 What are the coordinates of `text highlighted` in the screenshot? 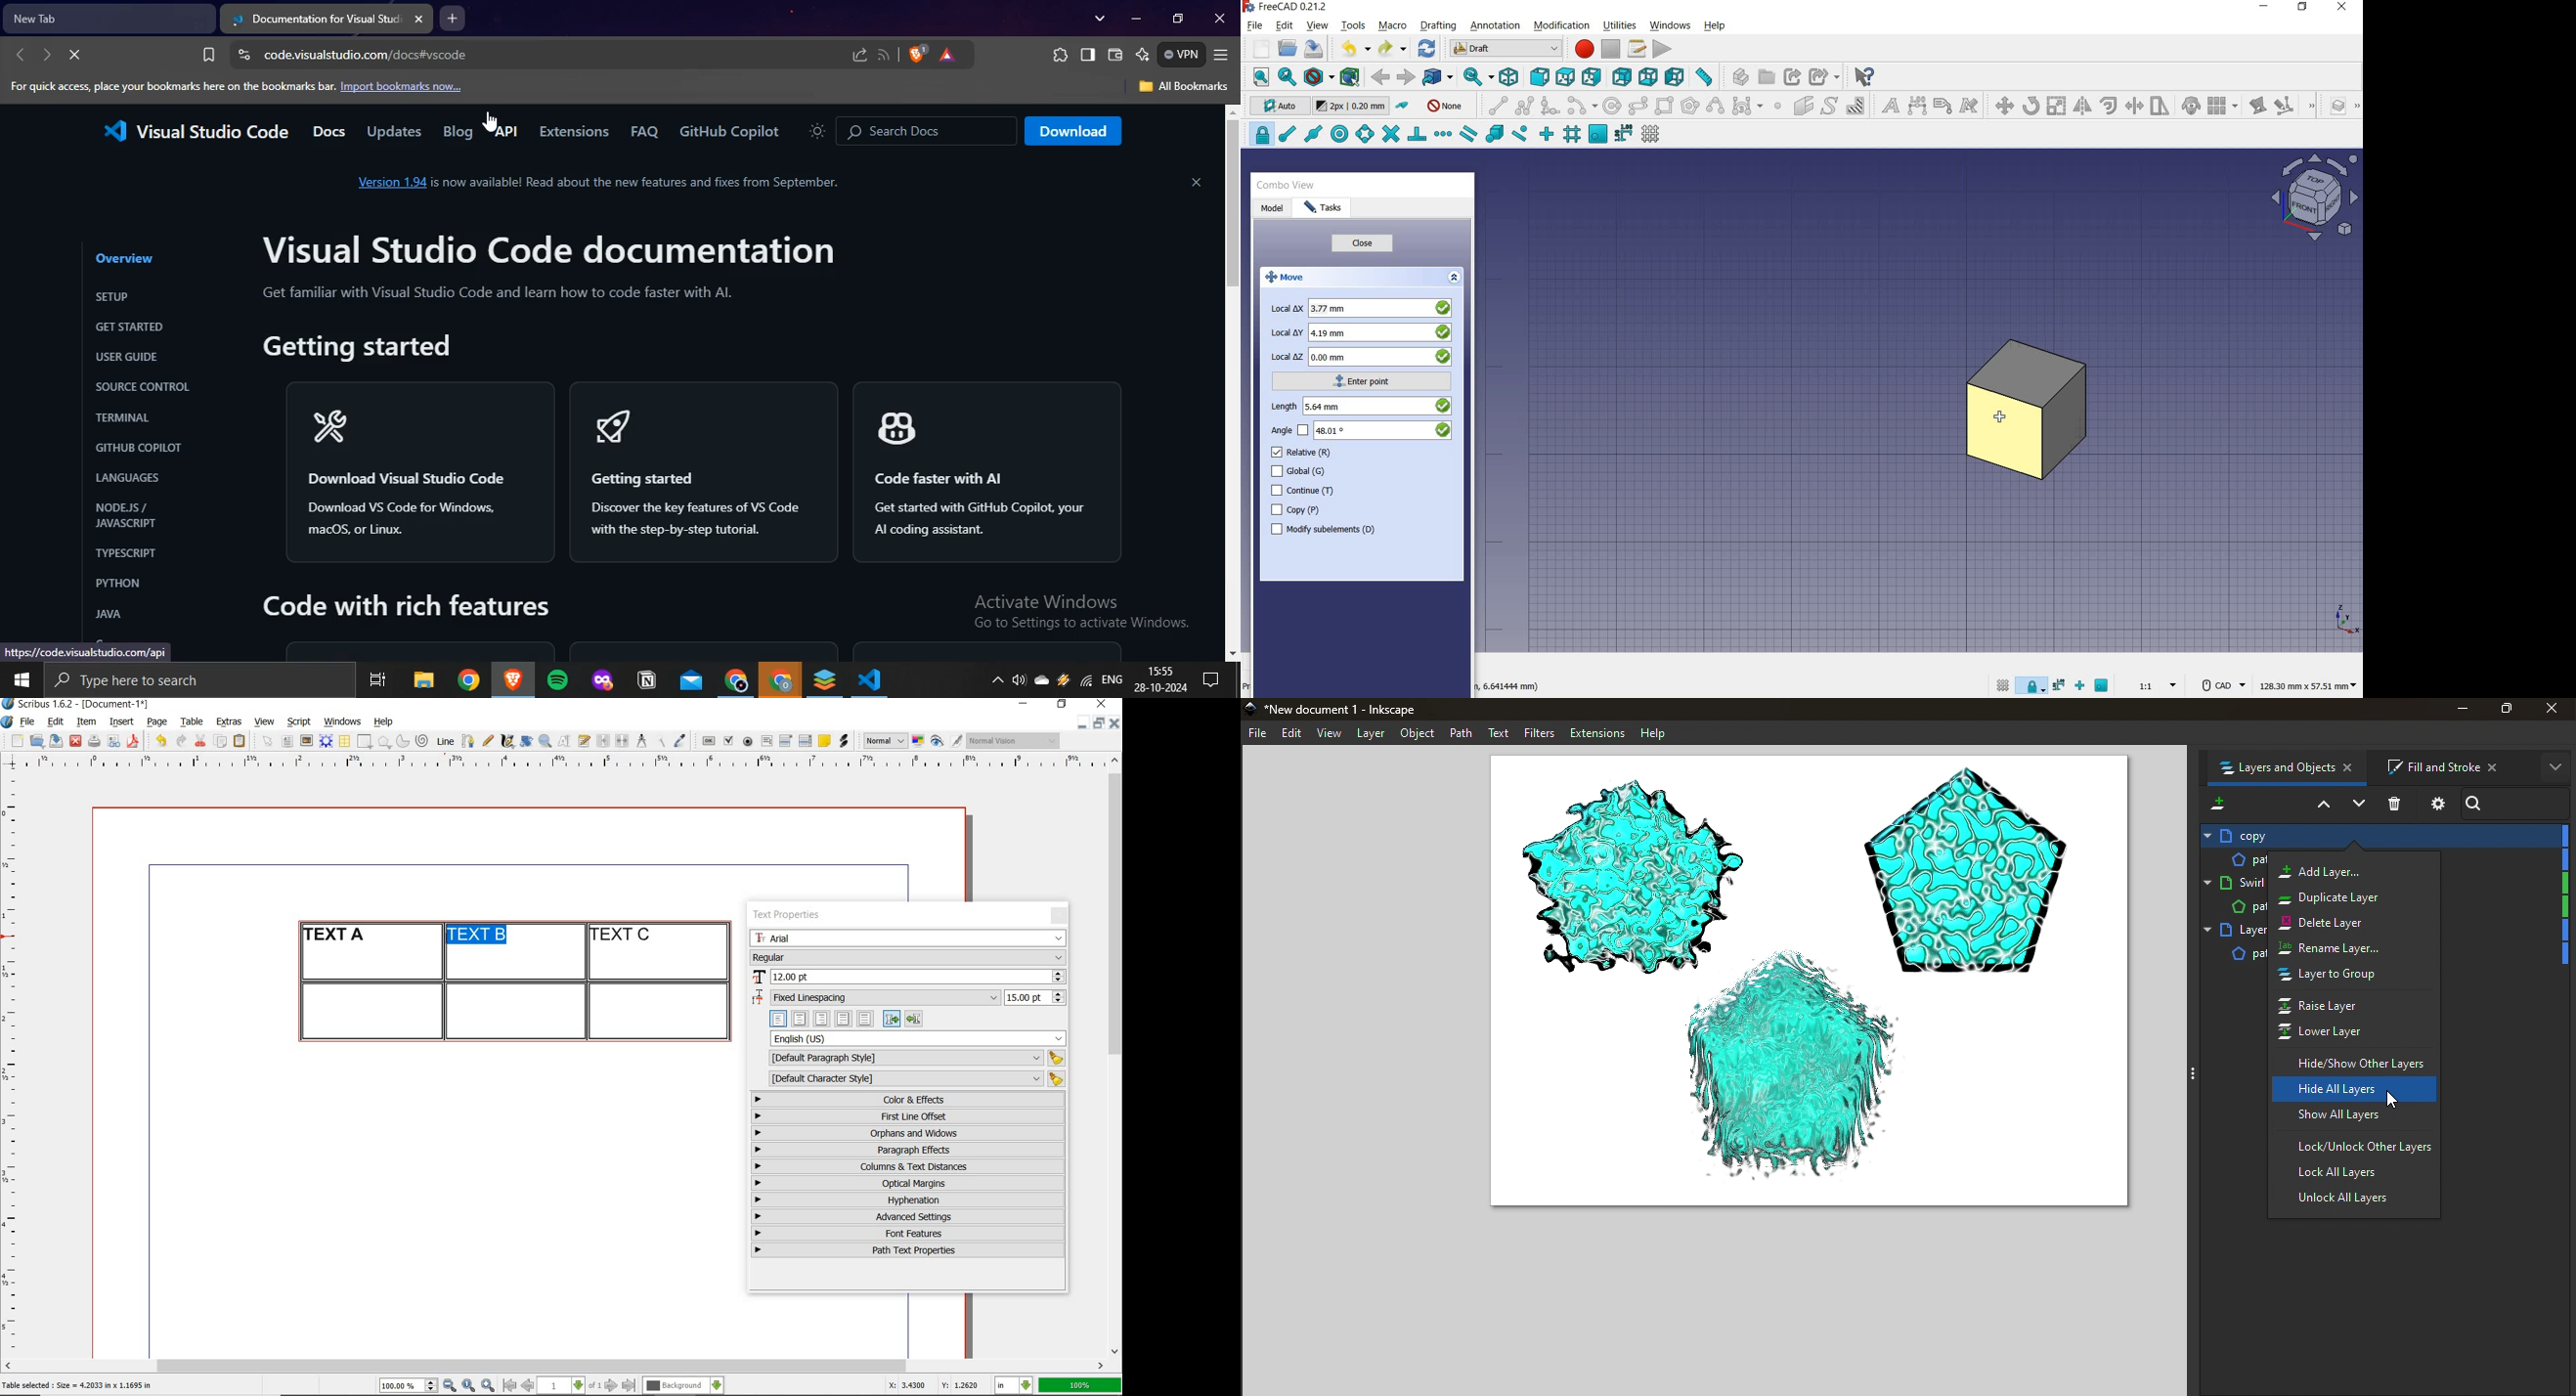 It's located at (482, 937).